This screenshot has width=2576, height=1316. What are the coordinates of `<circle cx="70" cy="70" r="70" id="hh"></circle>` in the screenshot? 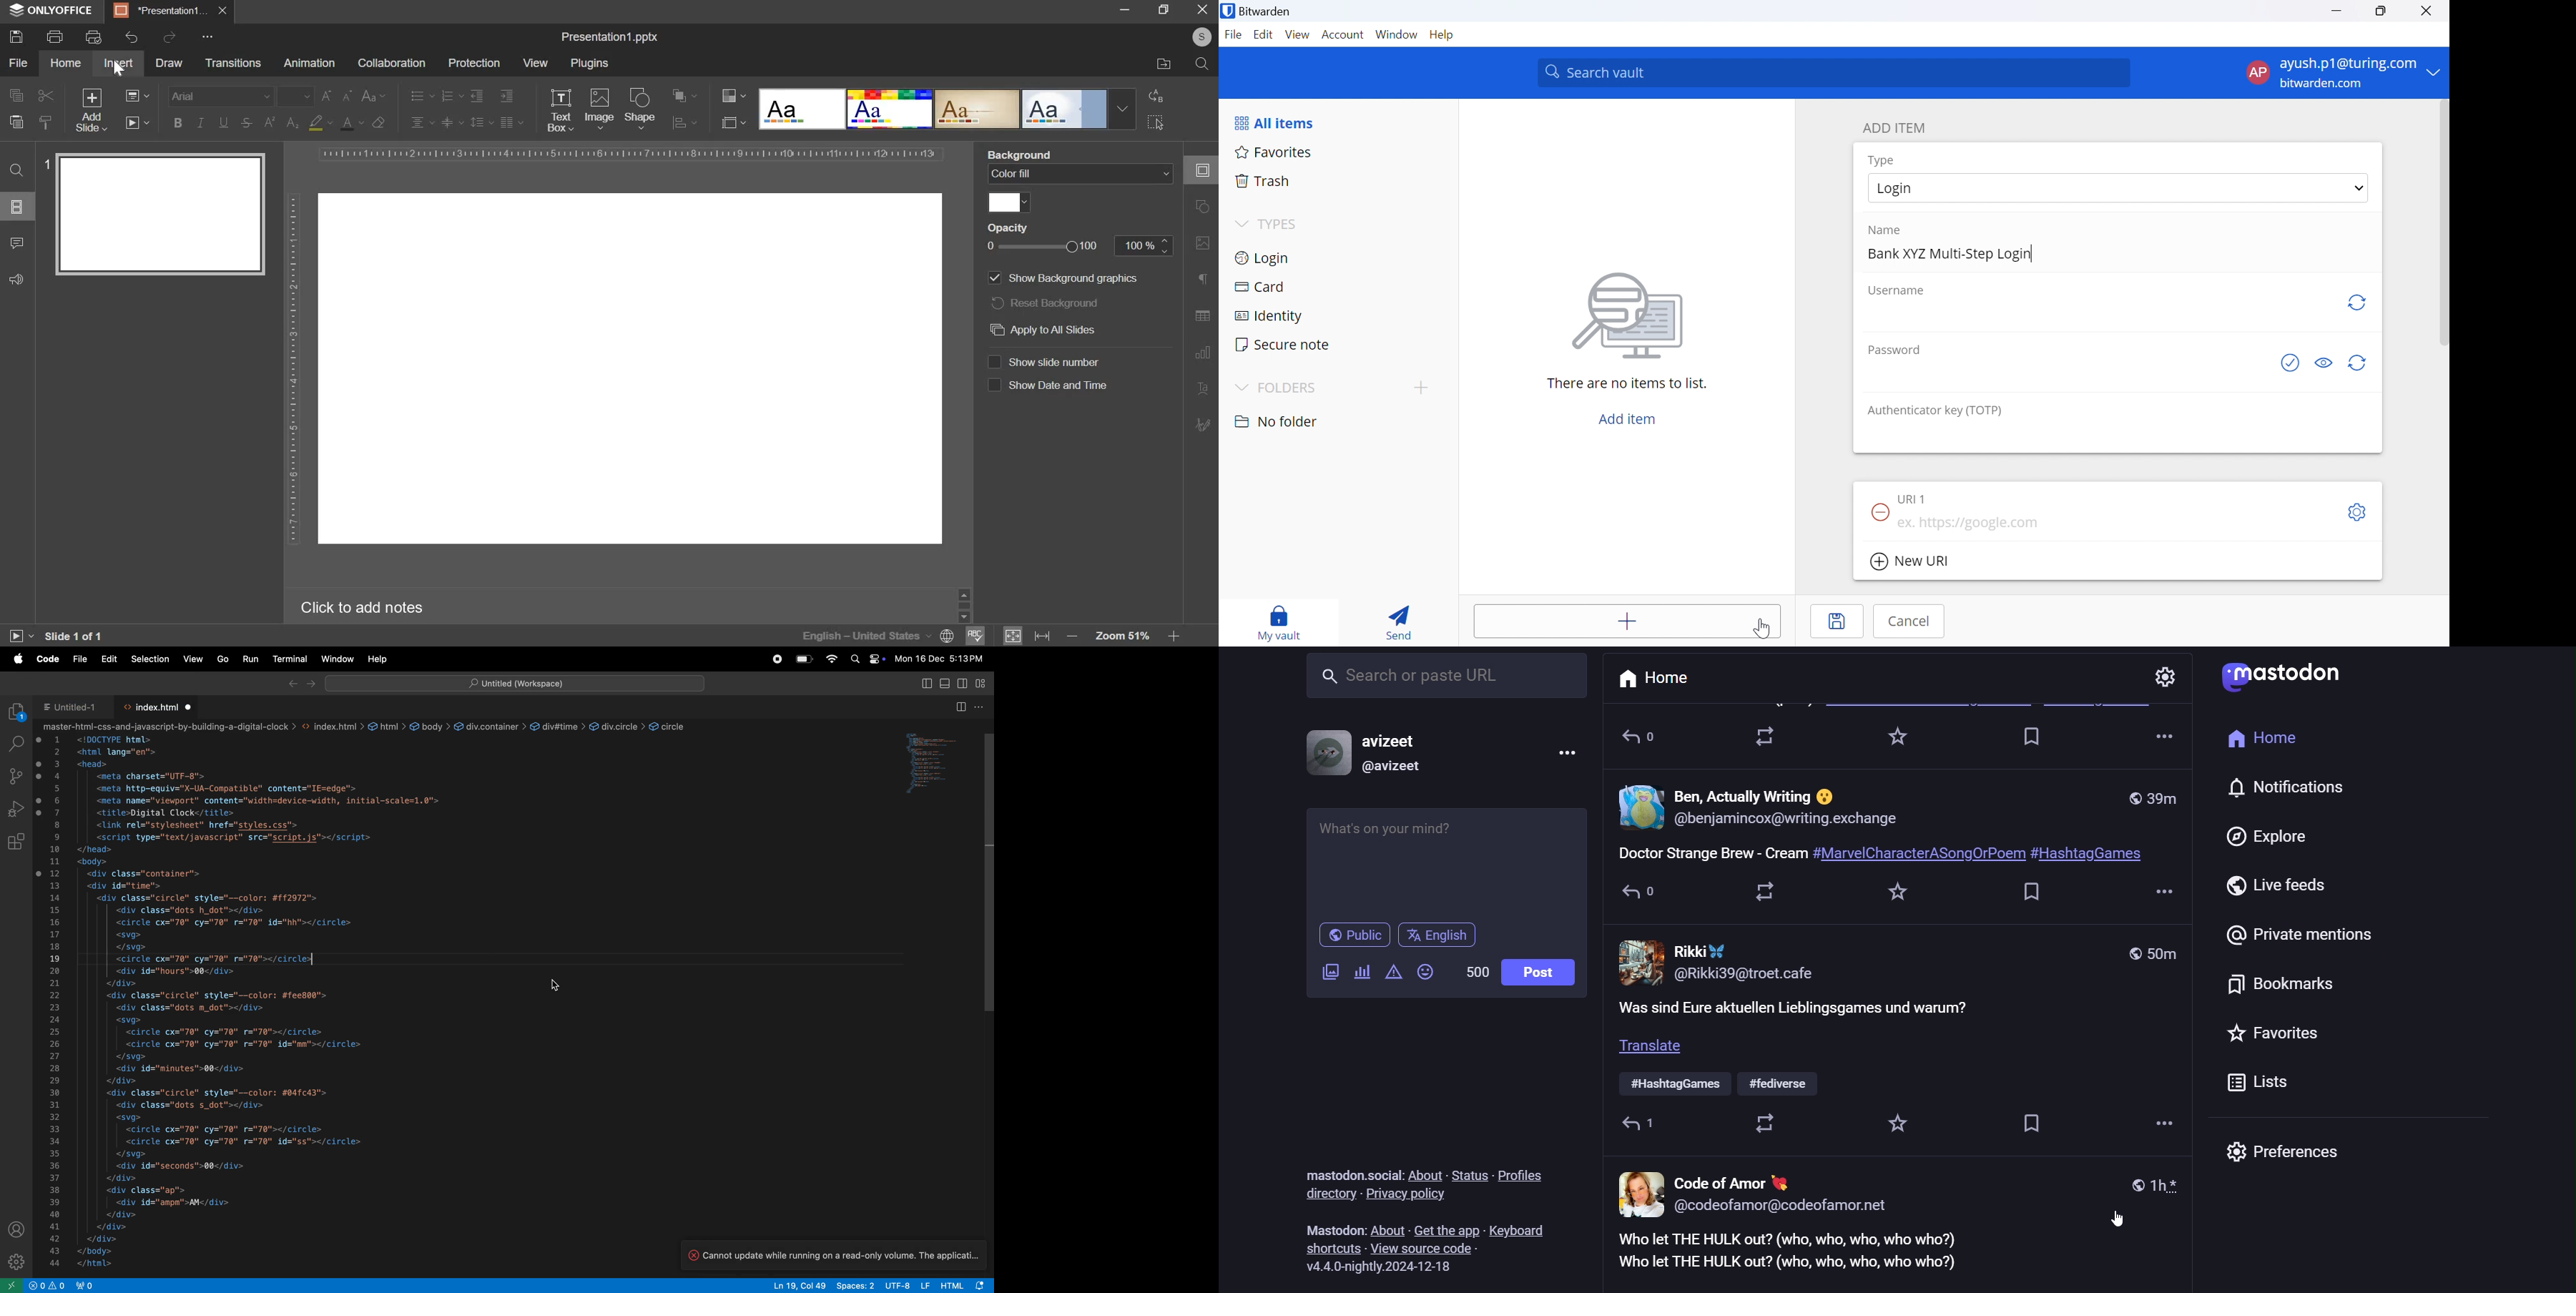 It's located at (236, 922).